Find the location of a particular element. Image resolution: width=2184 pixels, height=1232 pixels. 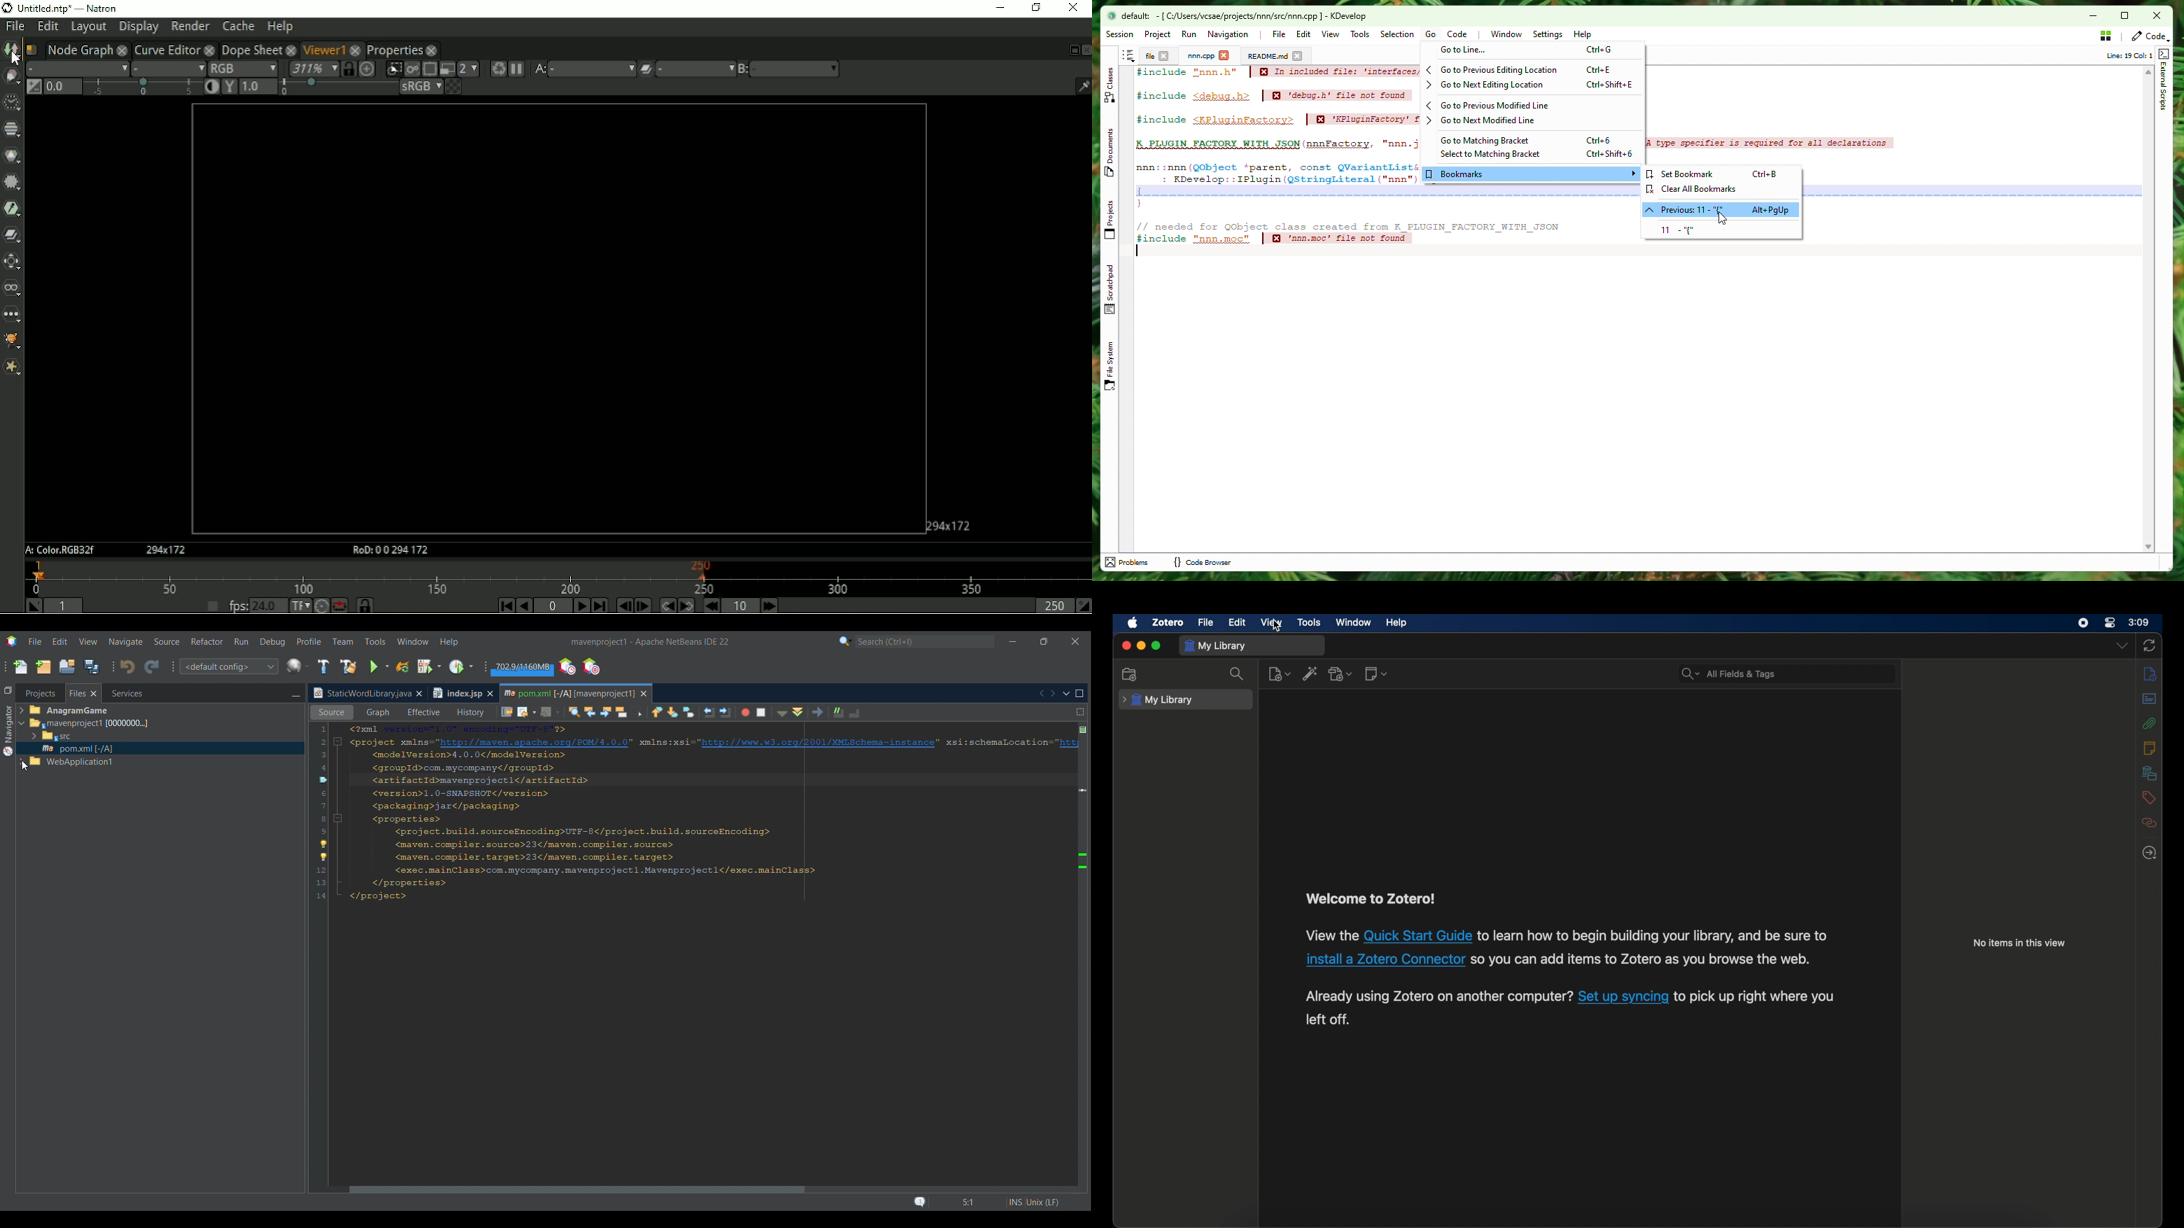

Source view is located at coordinates (329, 712).